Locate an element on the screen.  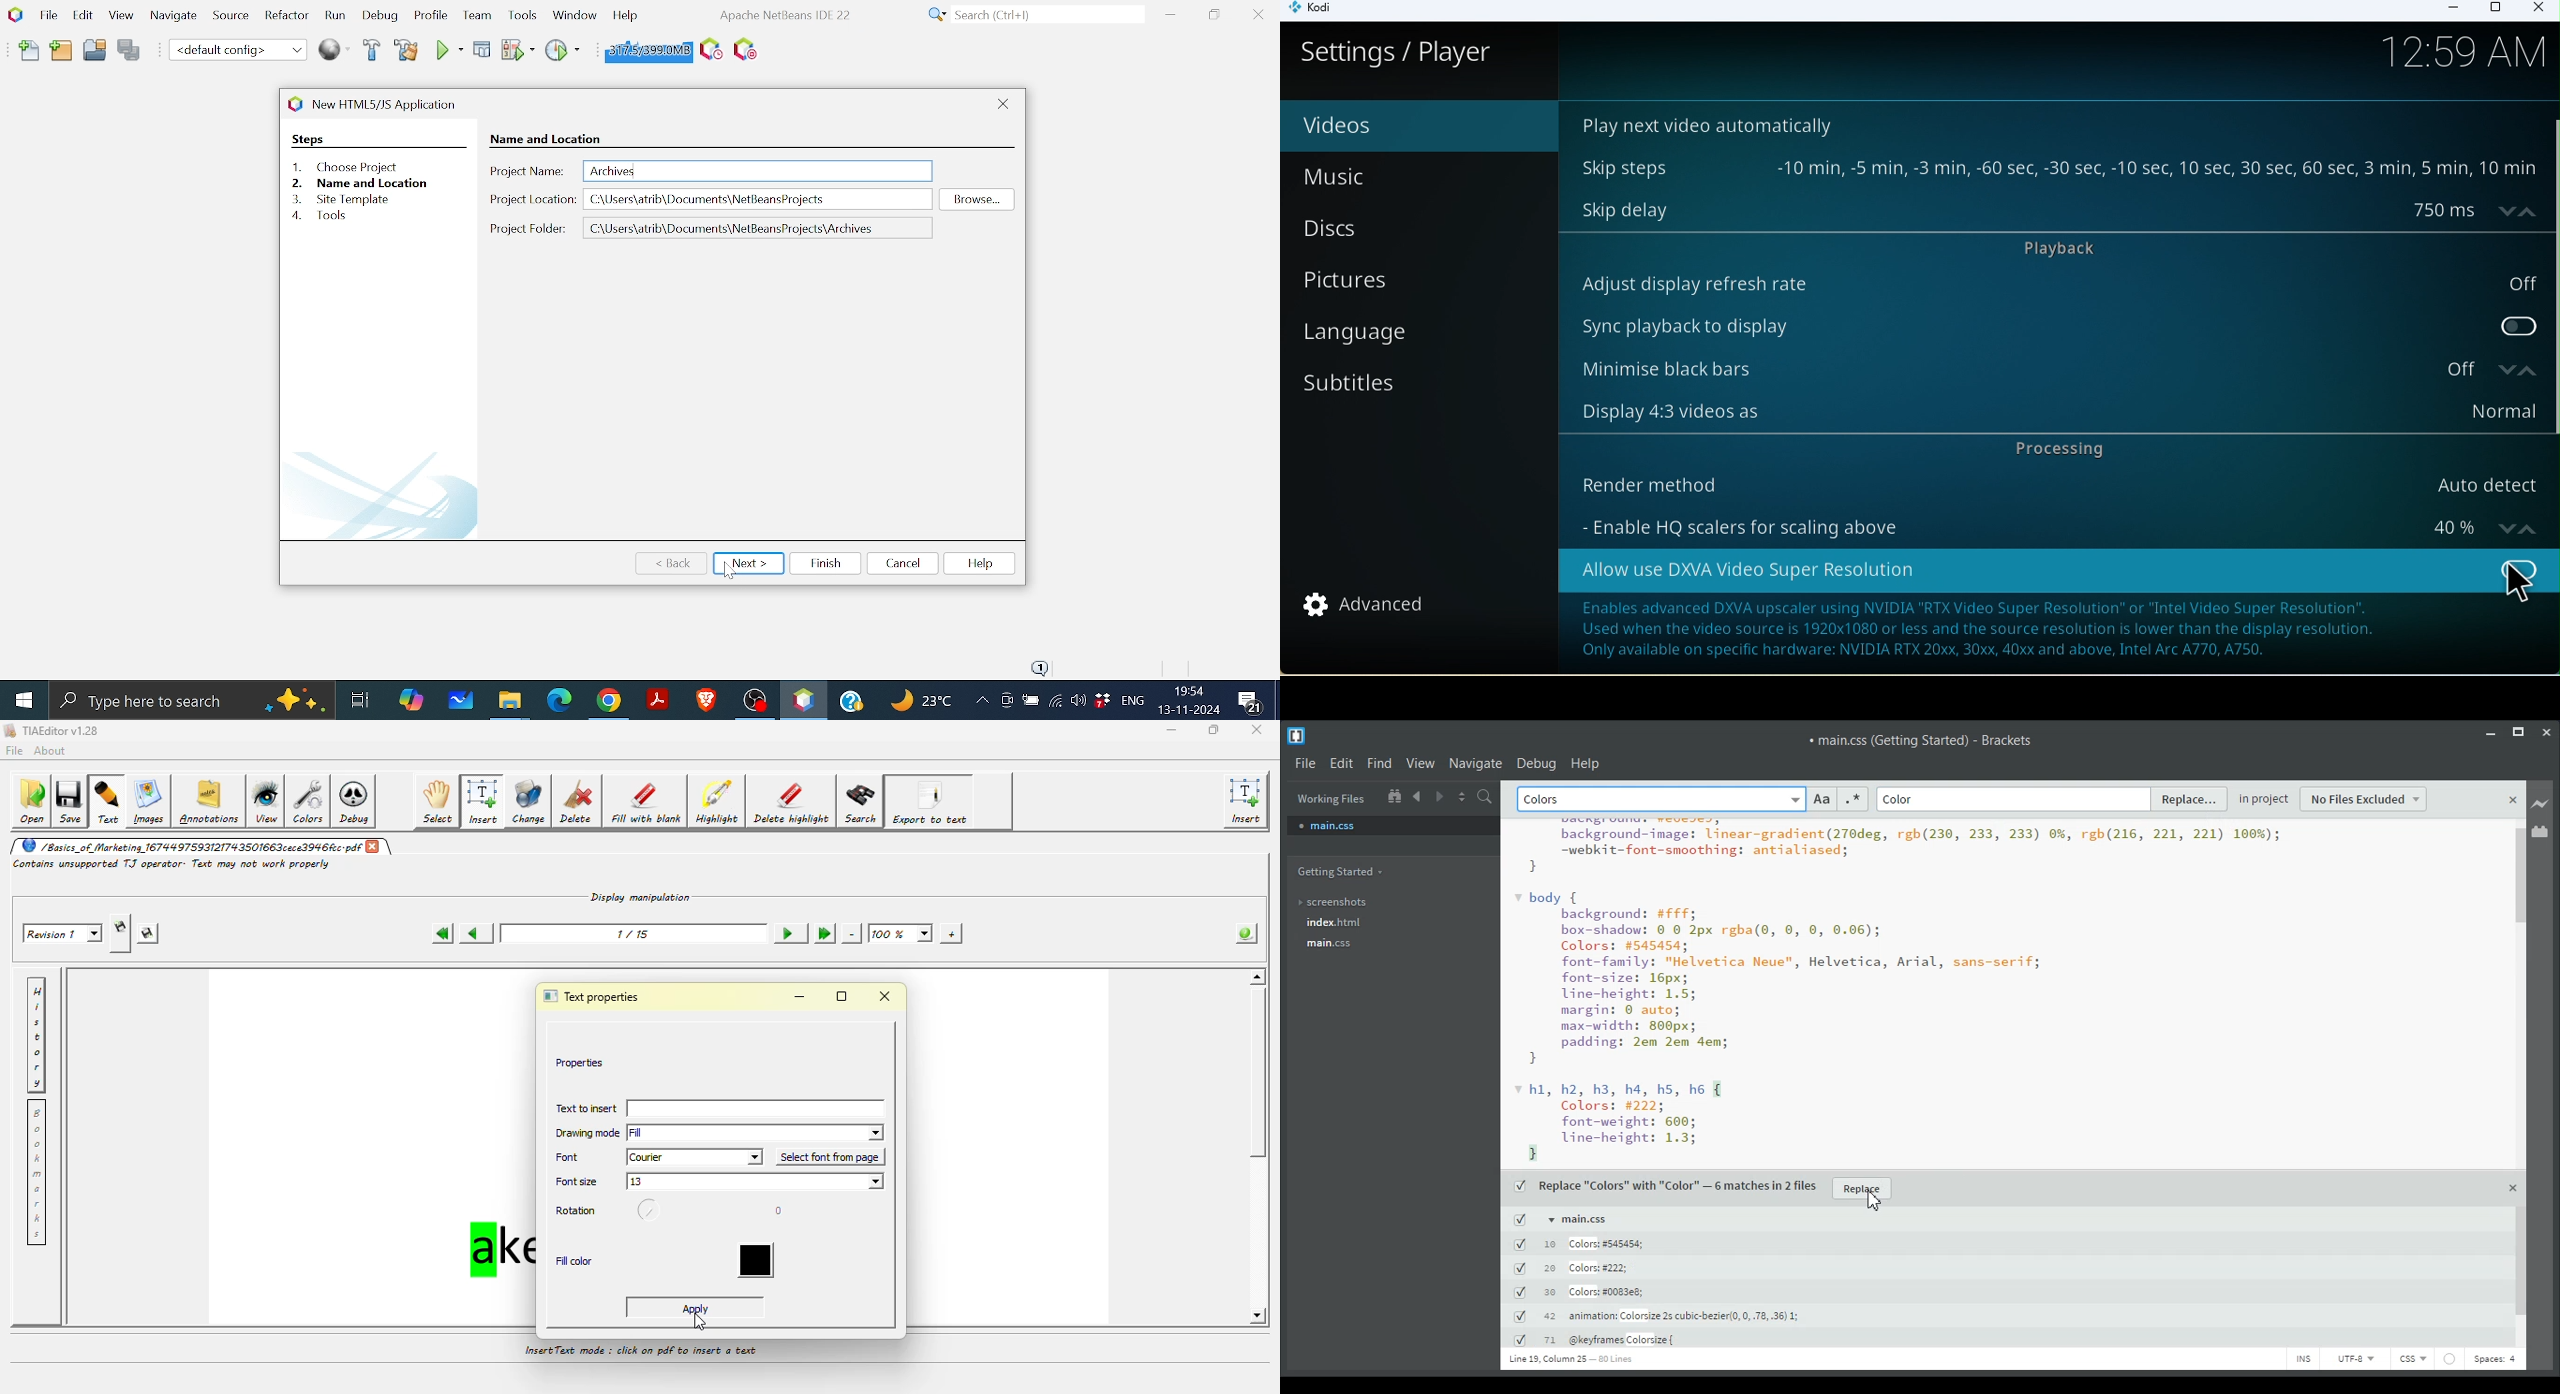
maximize is located at coordinates (842, 996).